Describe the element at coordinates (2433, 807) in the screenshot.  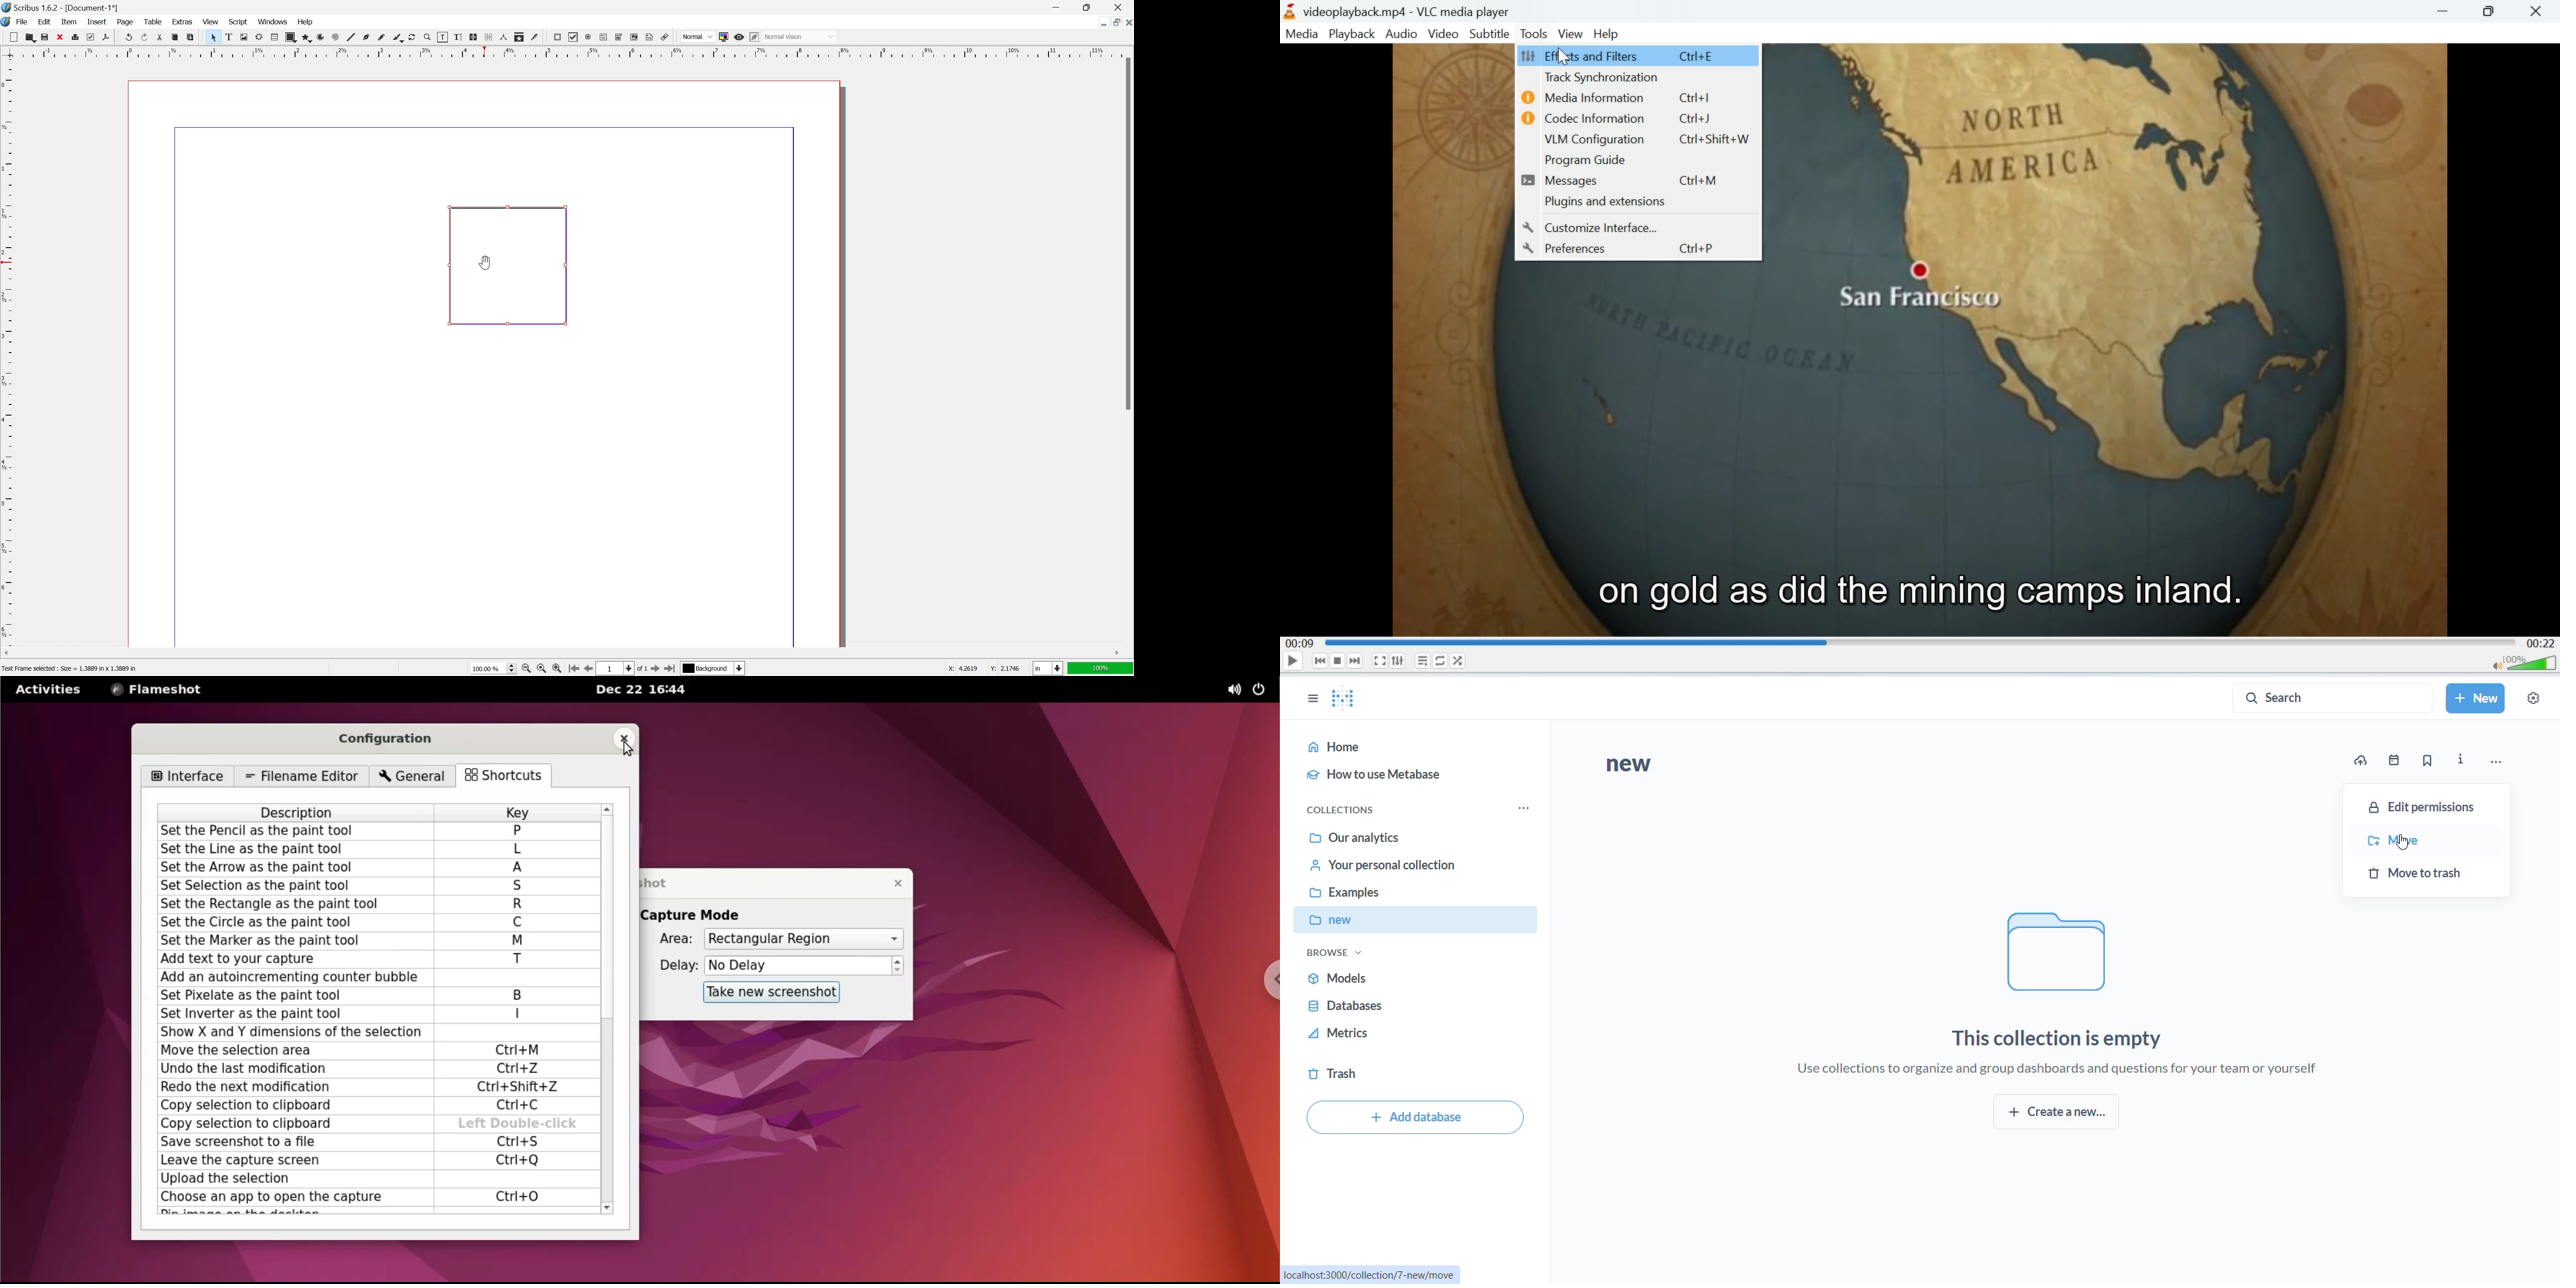
I see `edit permission` at that location.